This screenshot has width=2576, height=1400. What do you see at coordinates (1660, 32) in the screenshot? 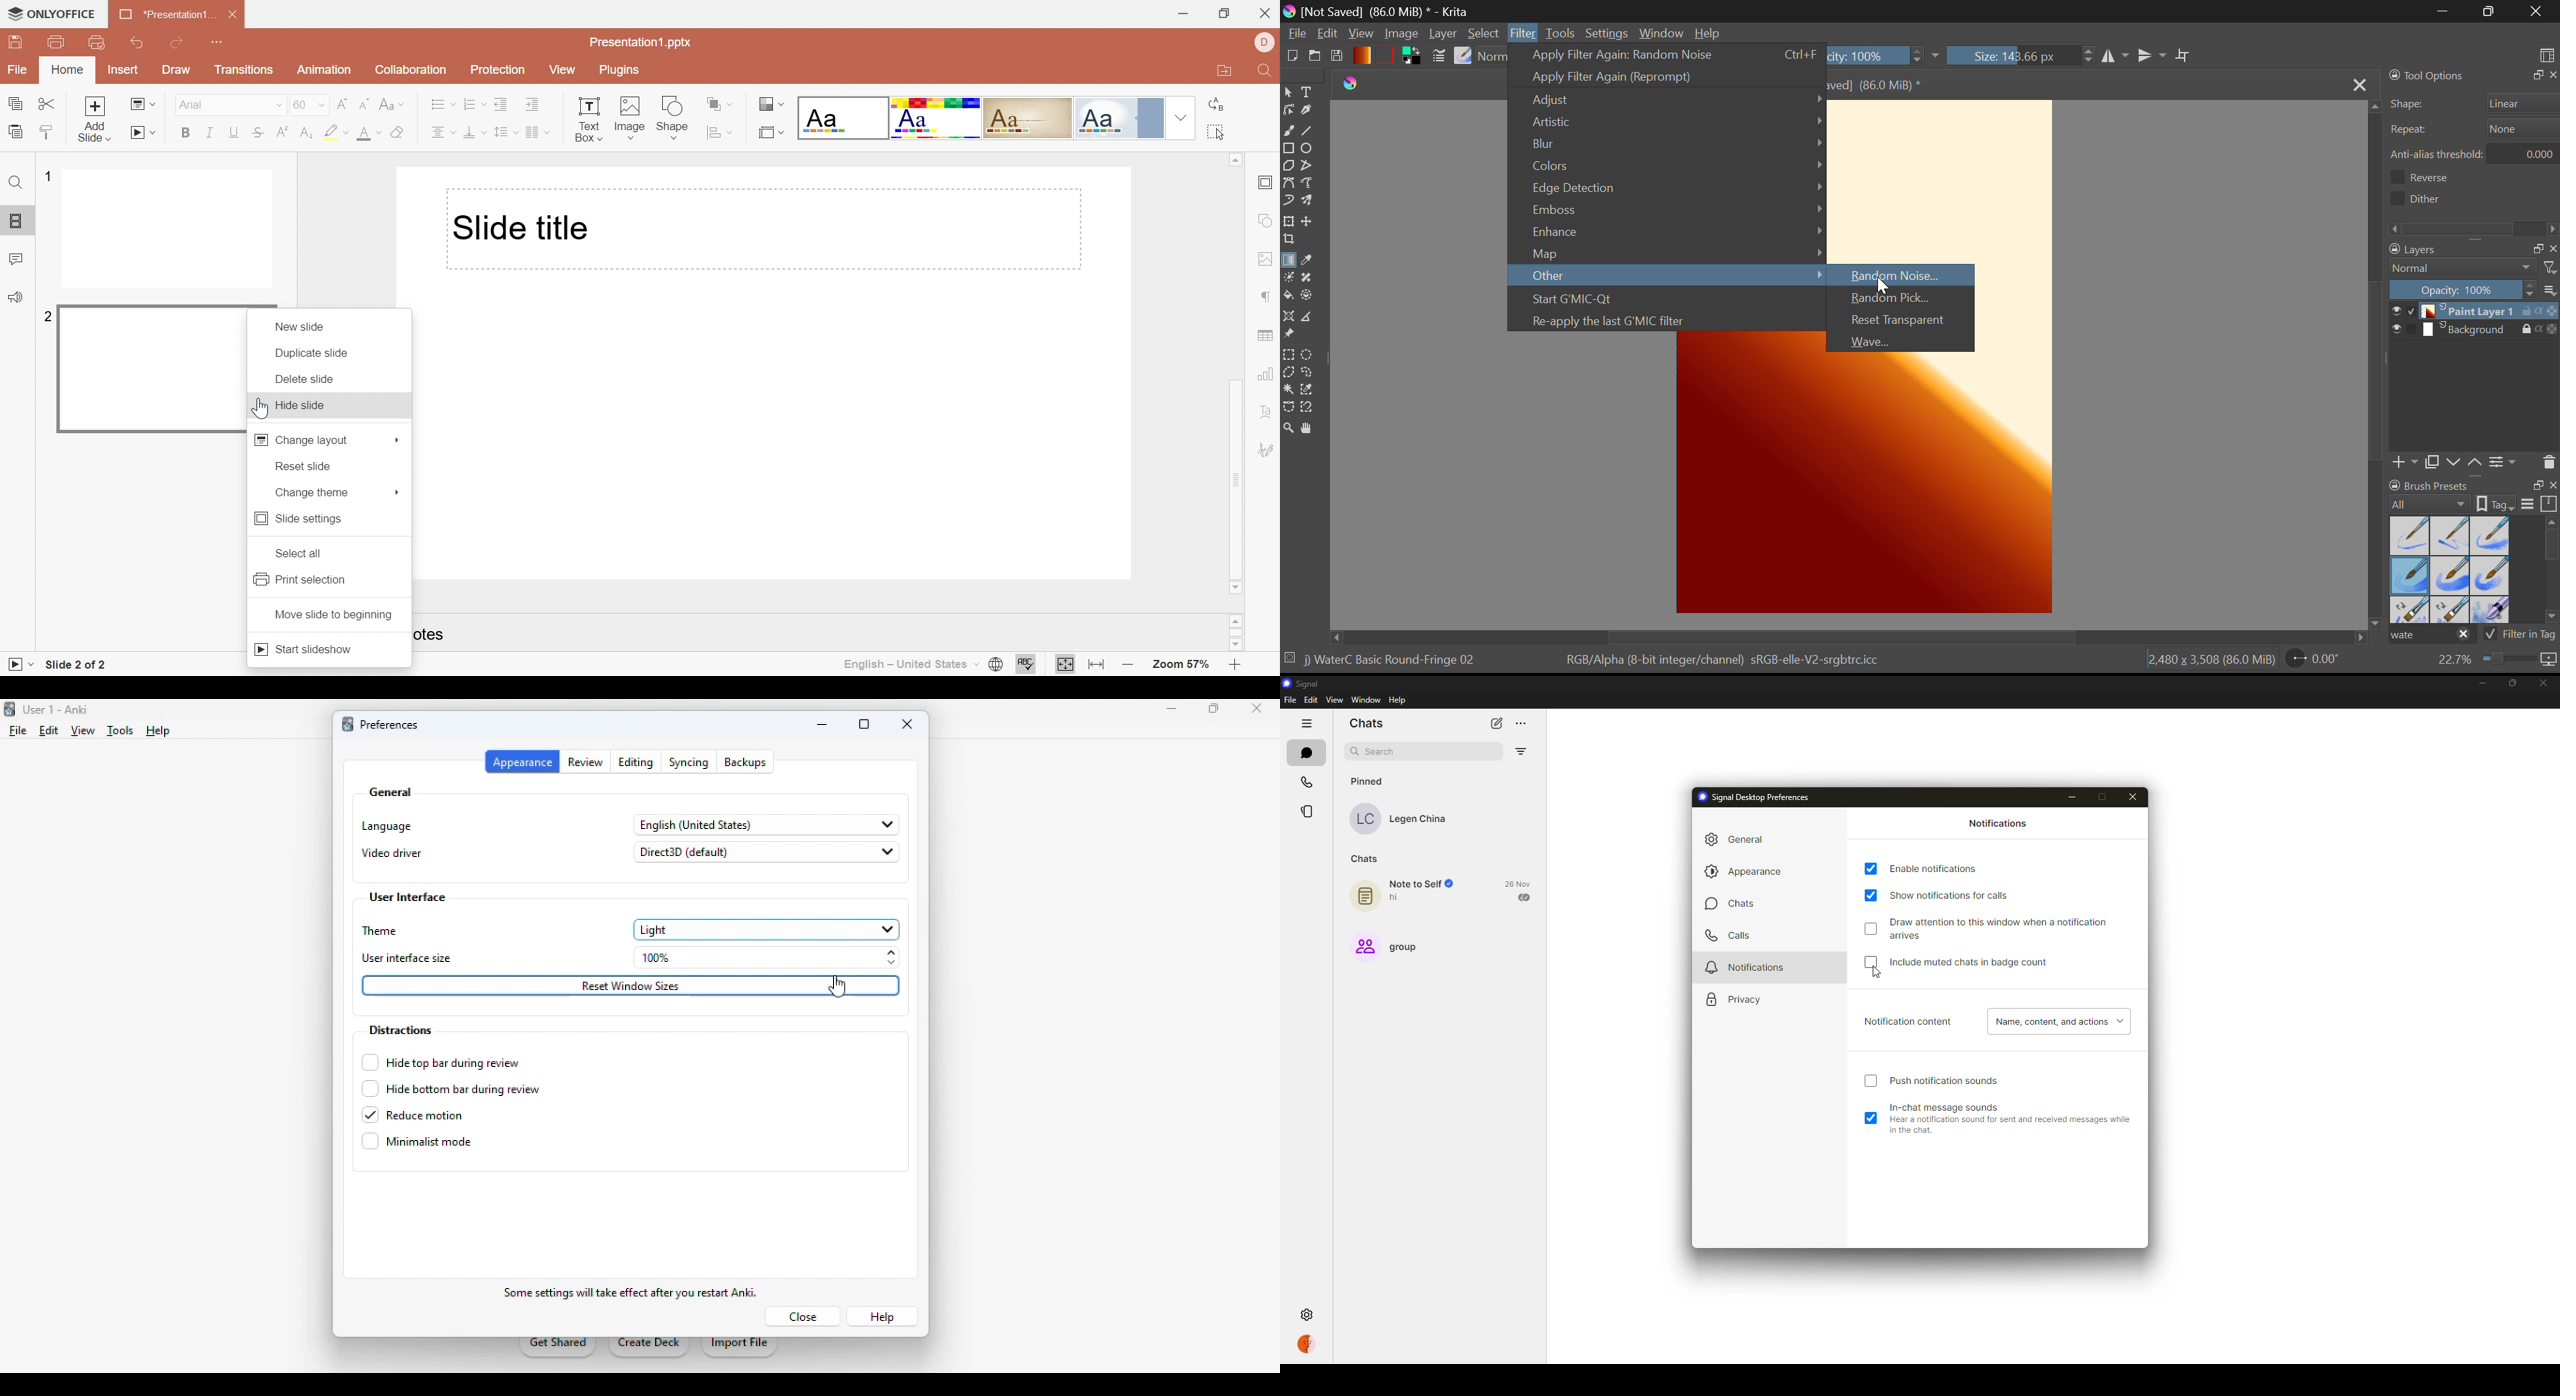
I see `Window` at bounding box center [1660, 32].